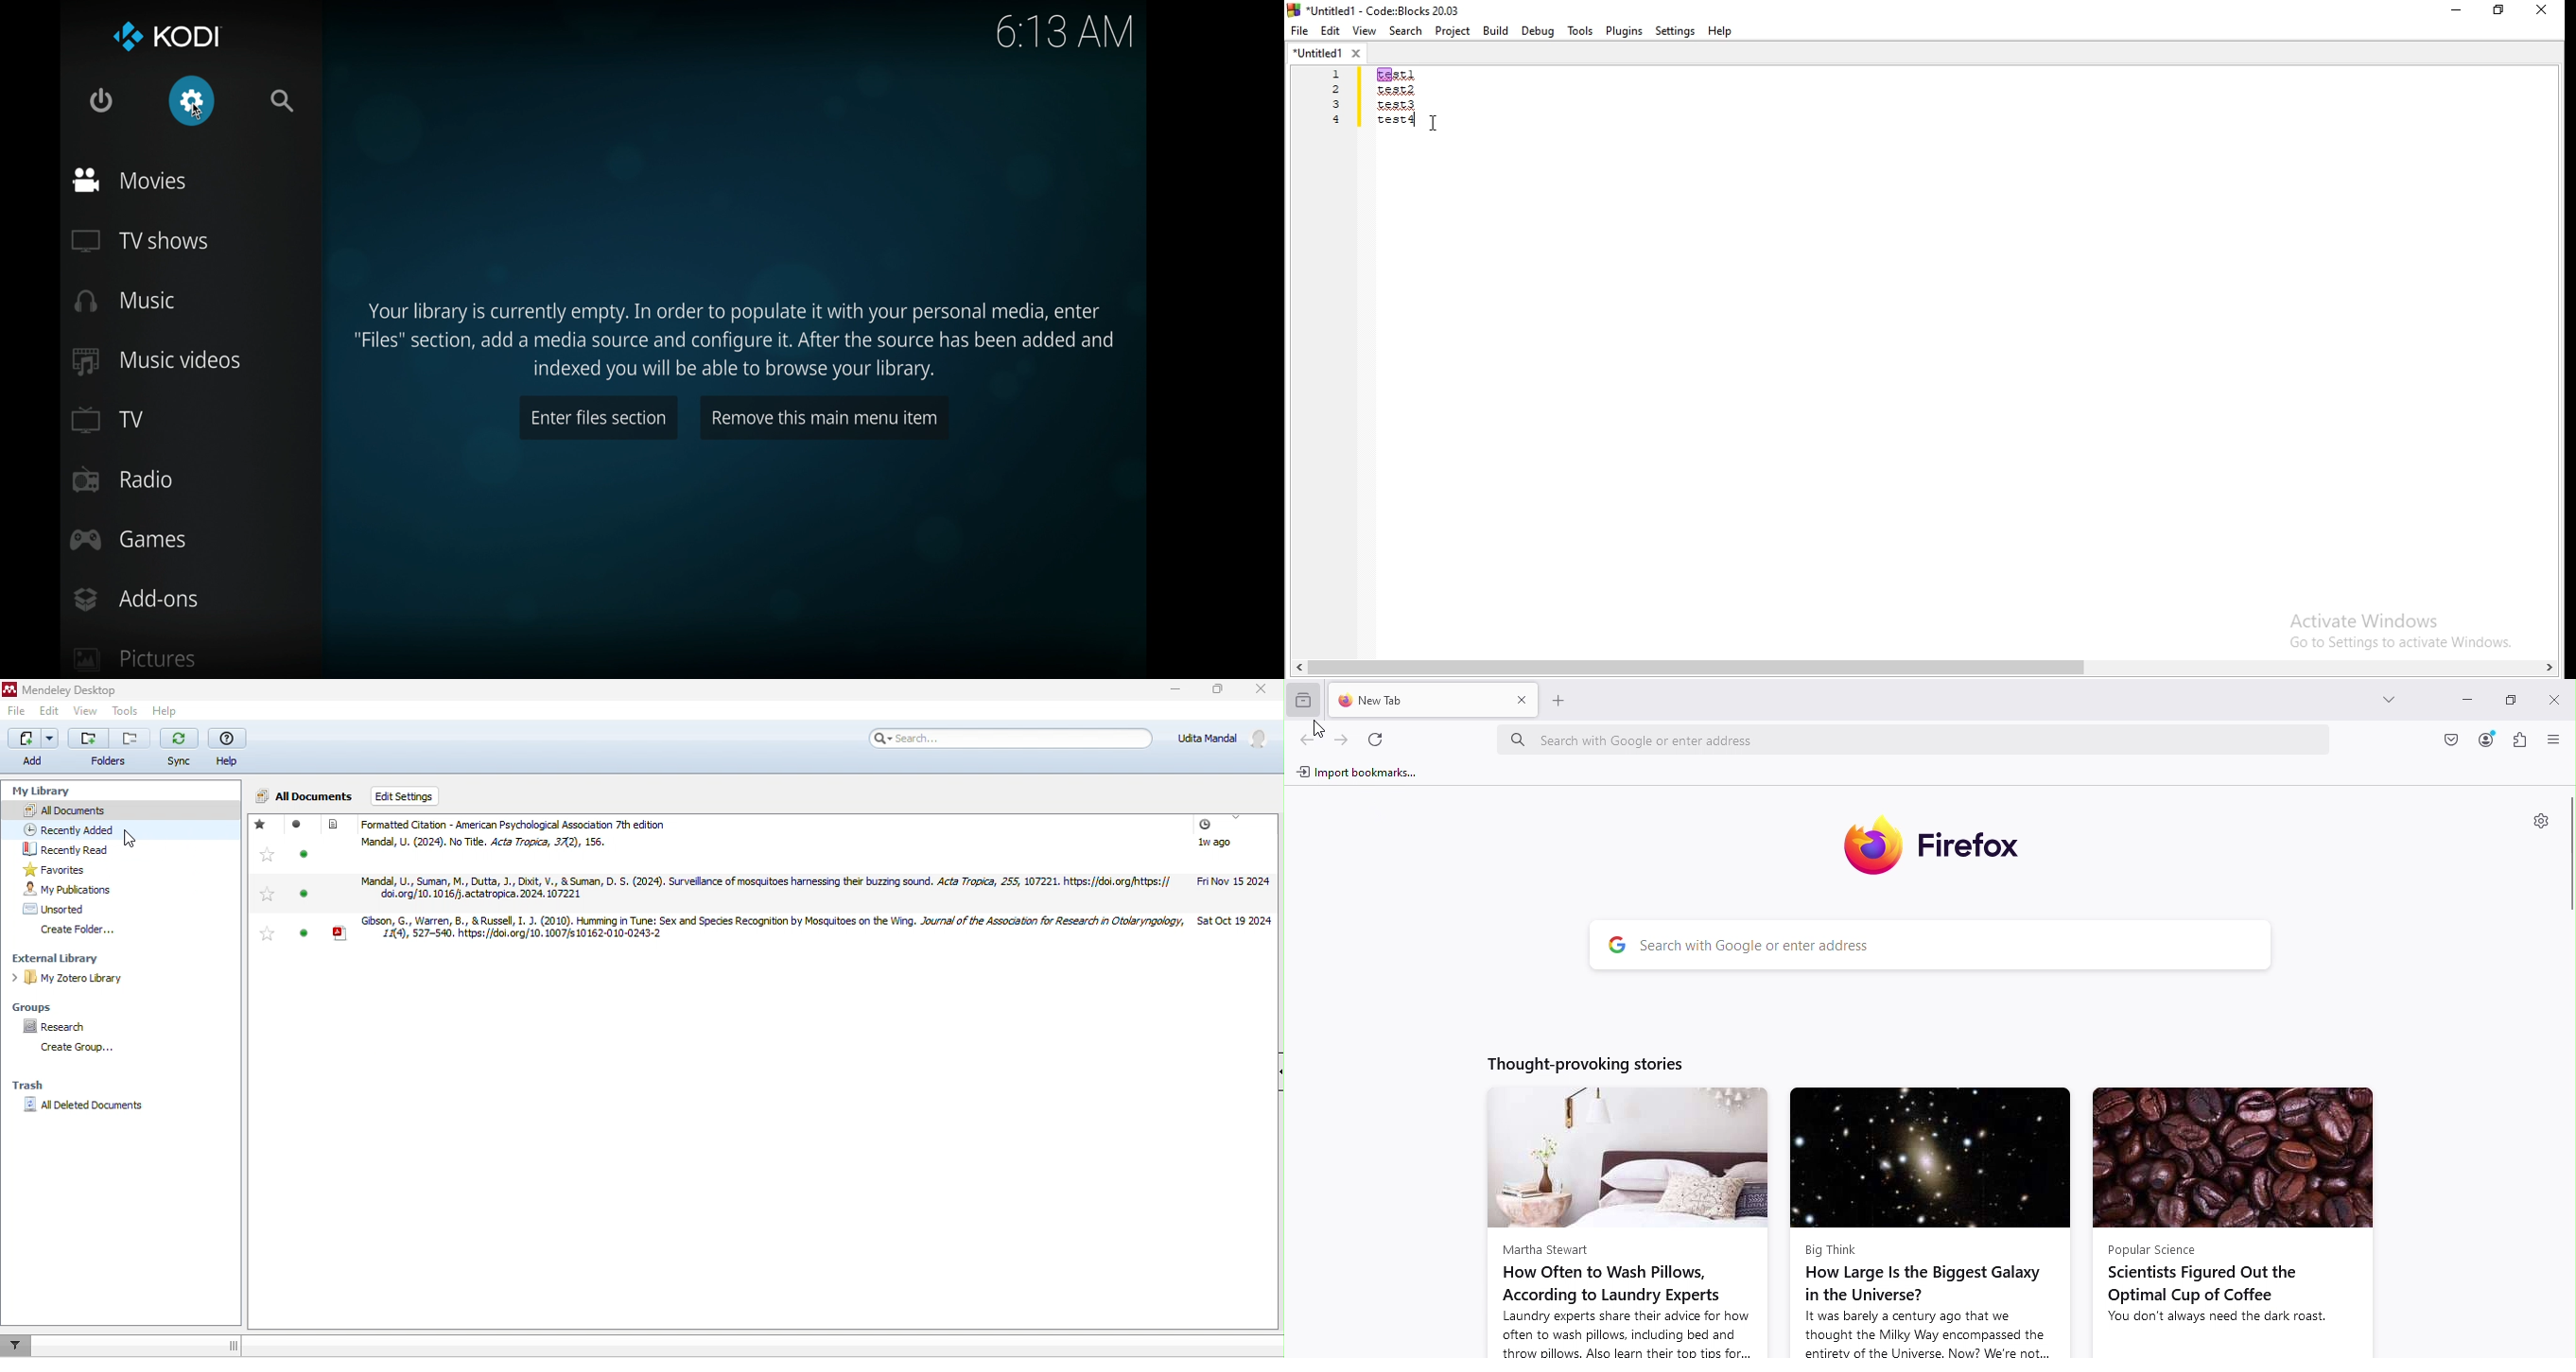 Image resolution: width=2576 pixels, height=1372 pixels. Describe the element at coordinates (26, 1085) in the screenshot. I see `Trash` at that location.